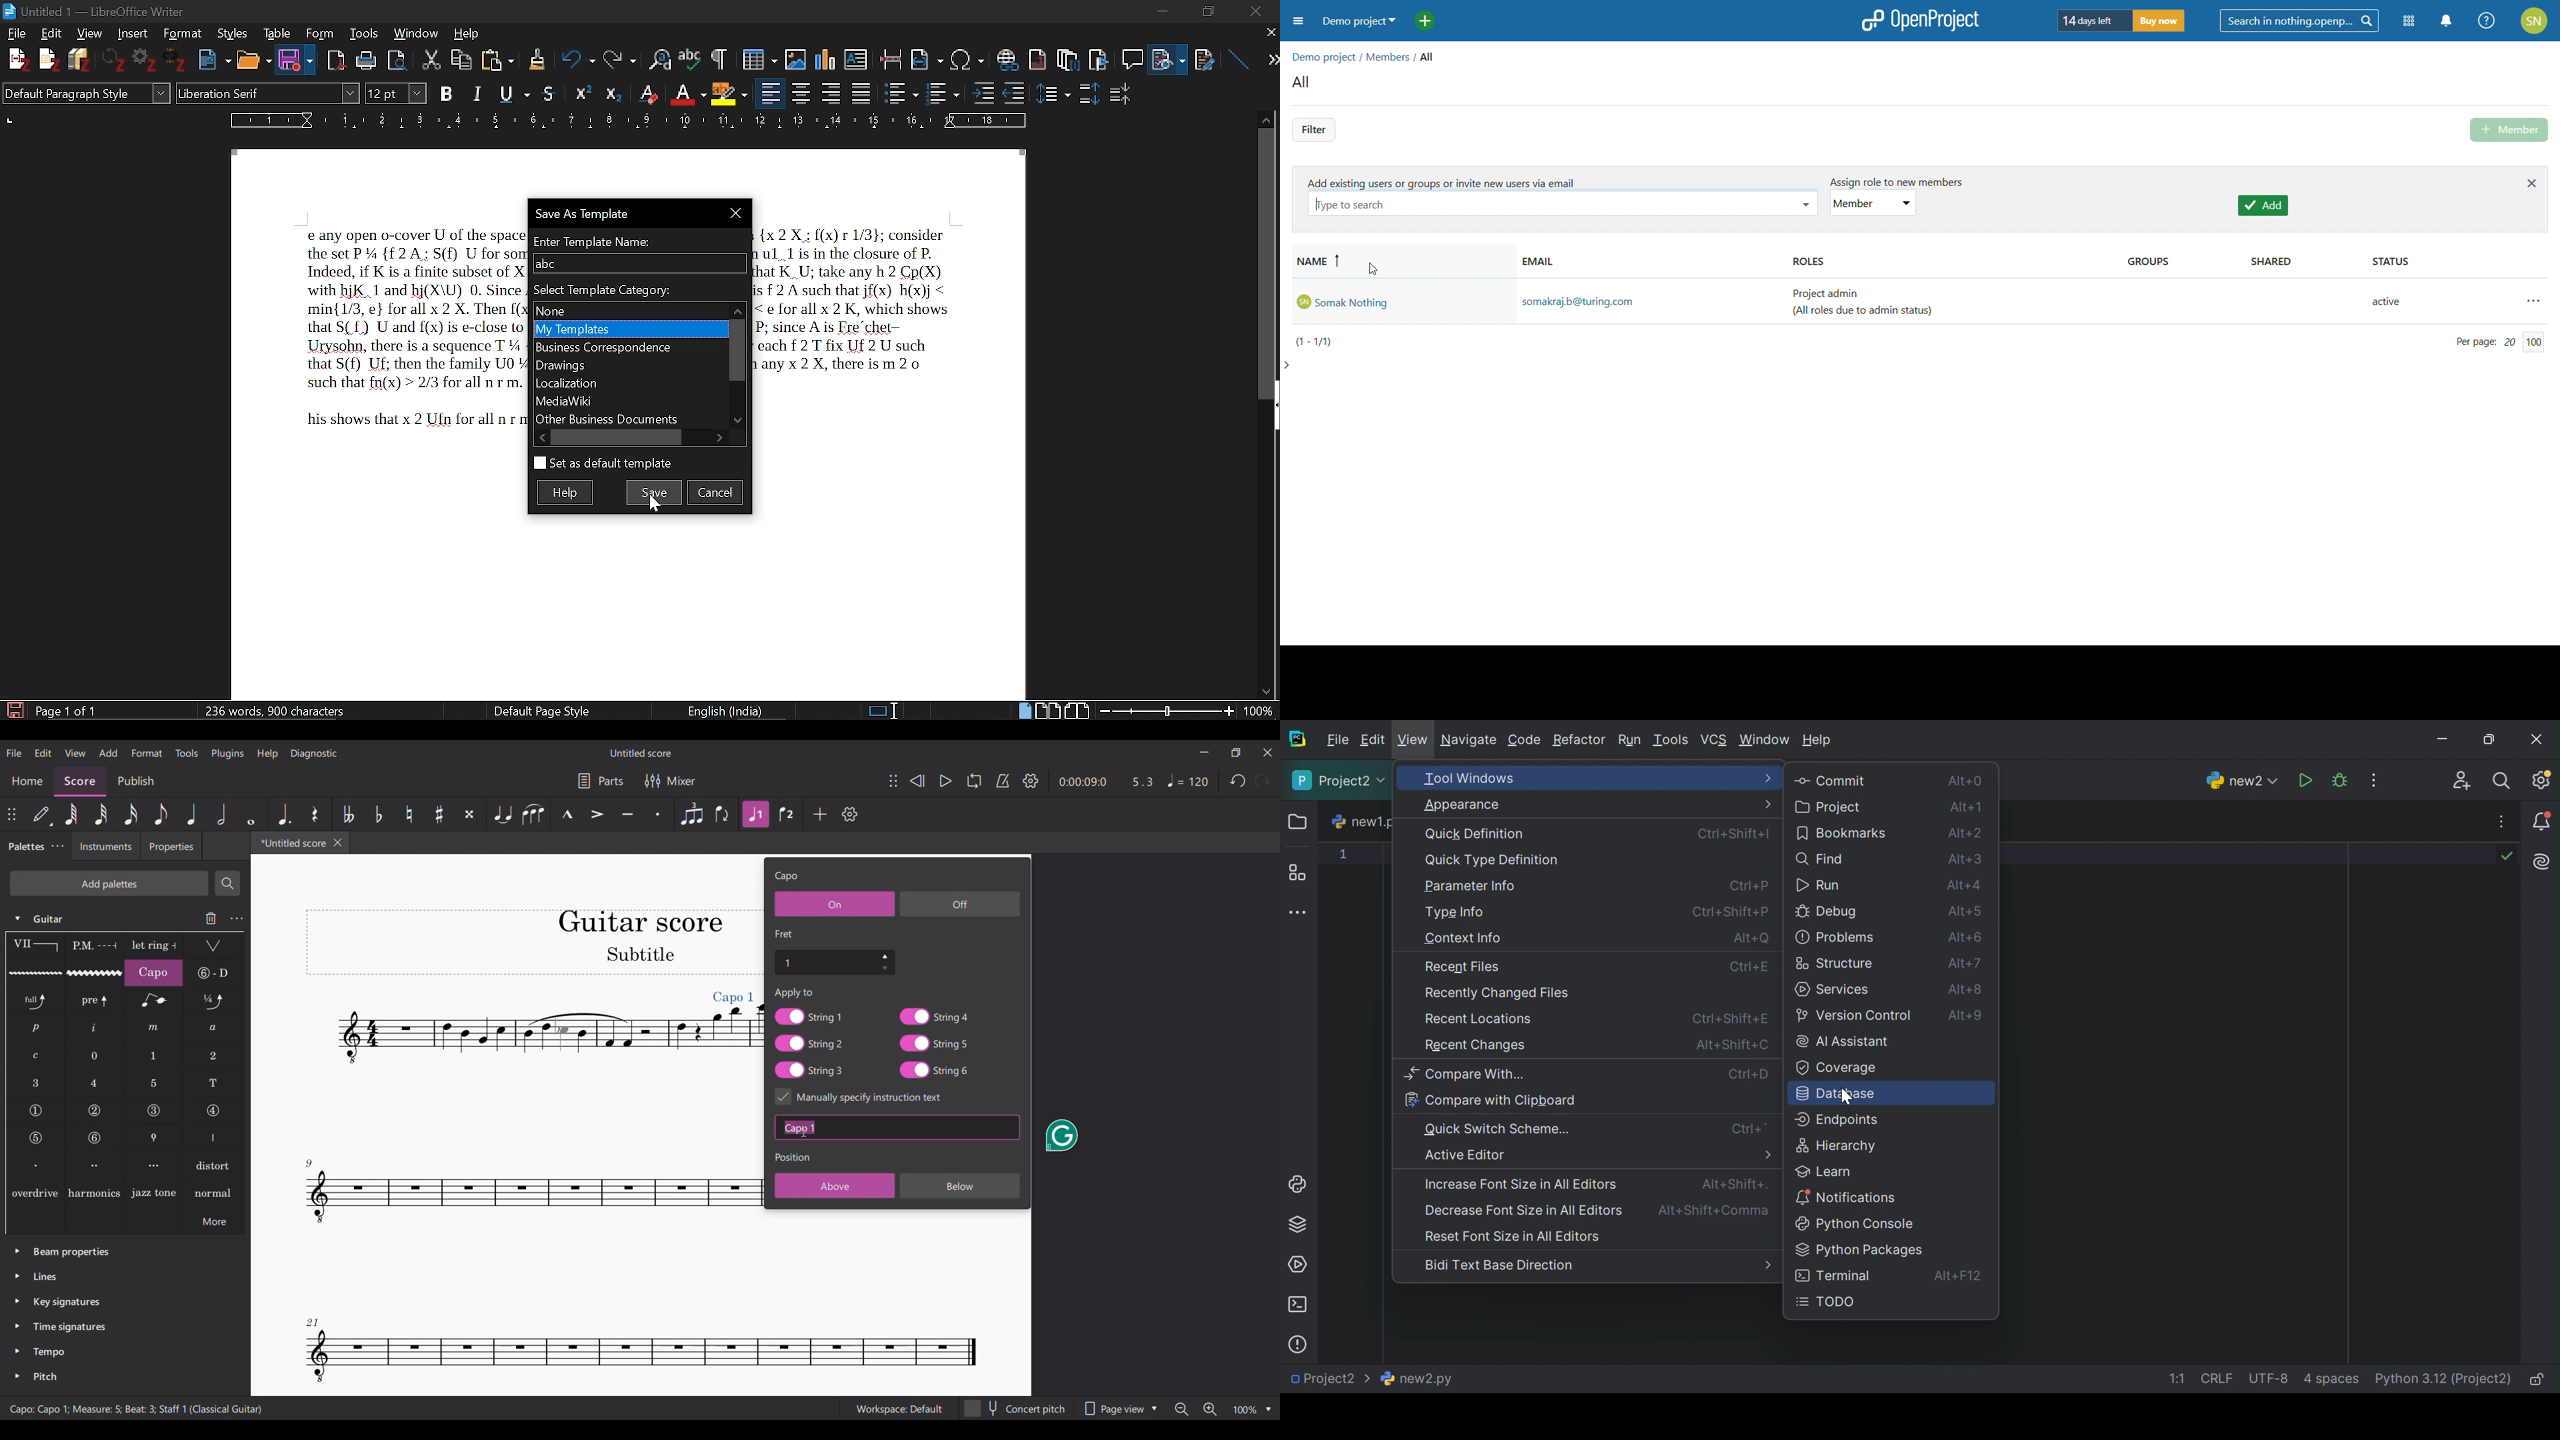  What do you see at coordinates (154, 1111) in the screenshot?
I see `String number 3` at bounding box center [154, 1111].